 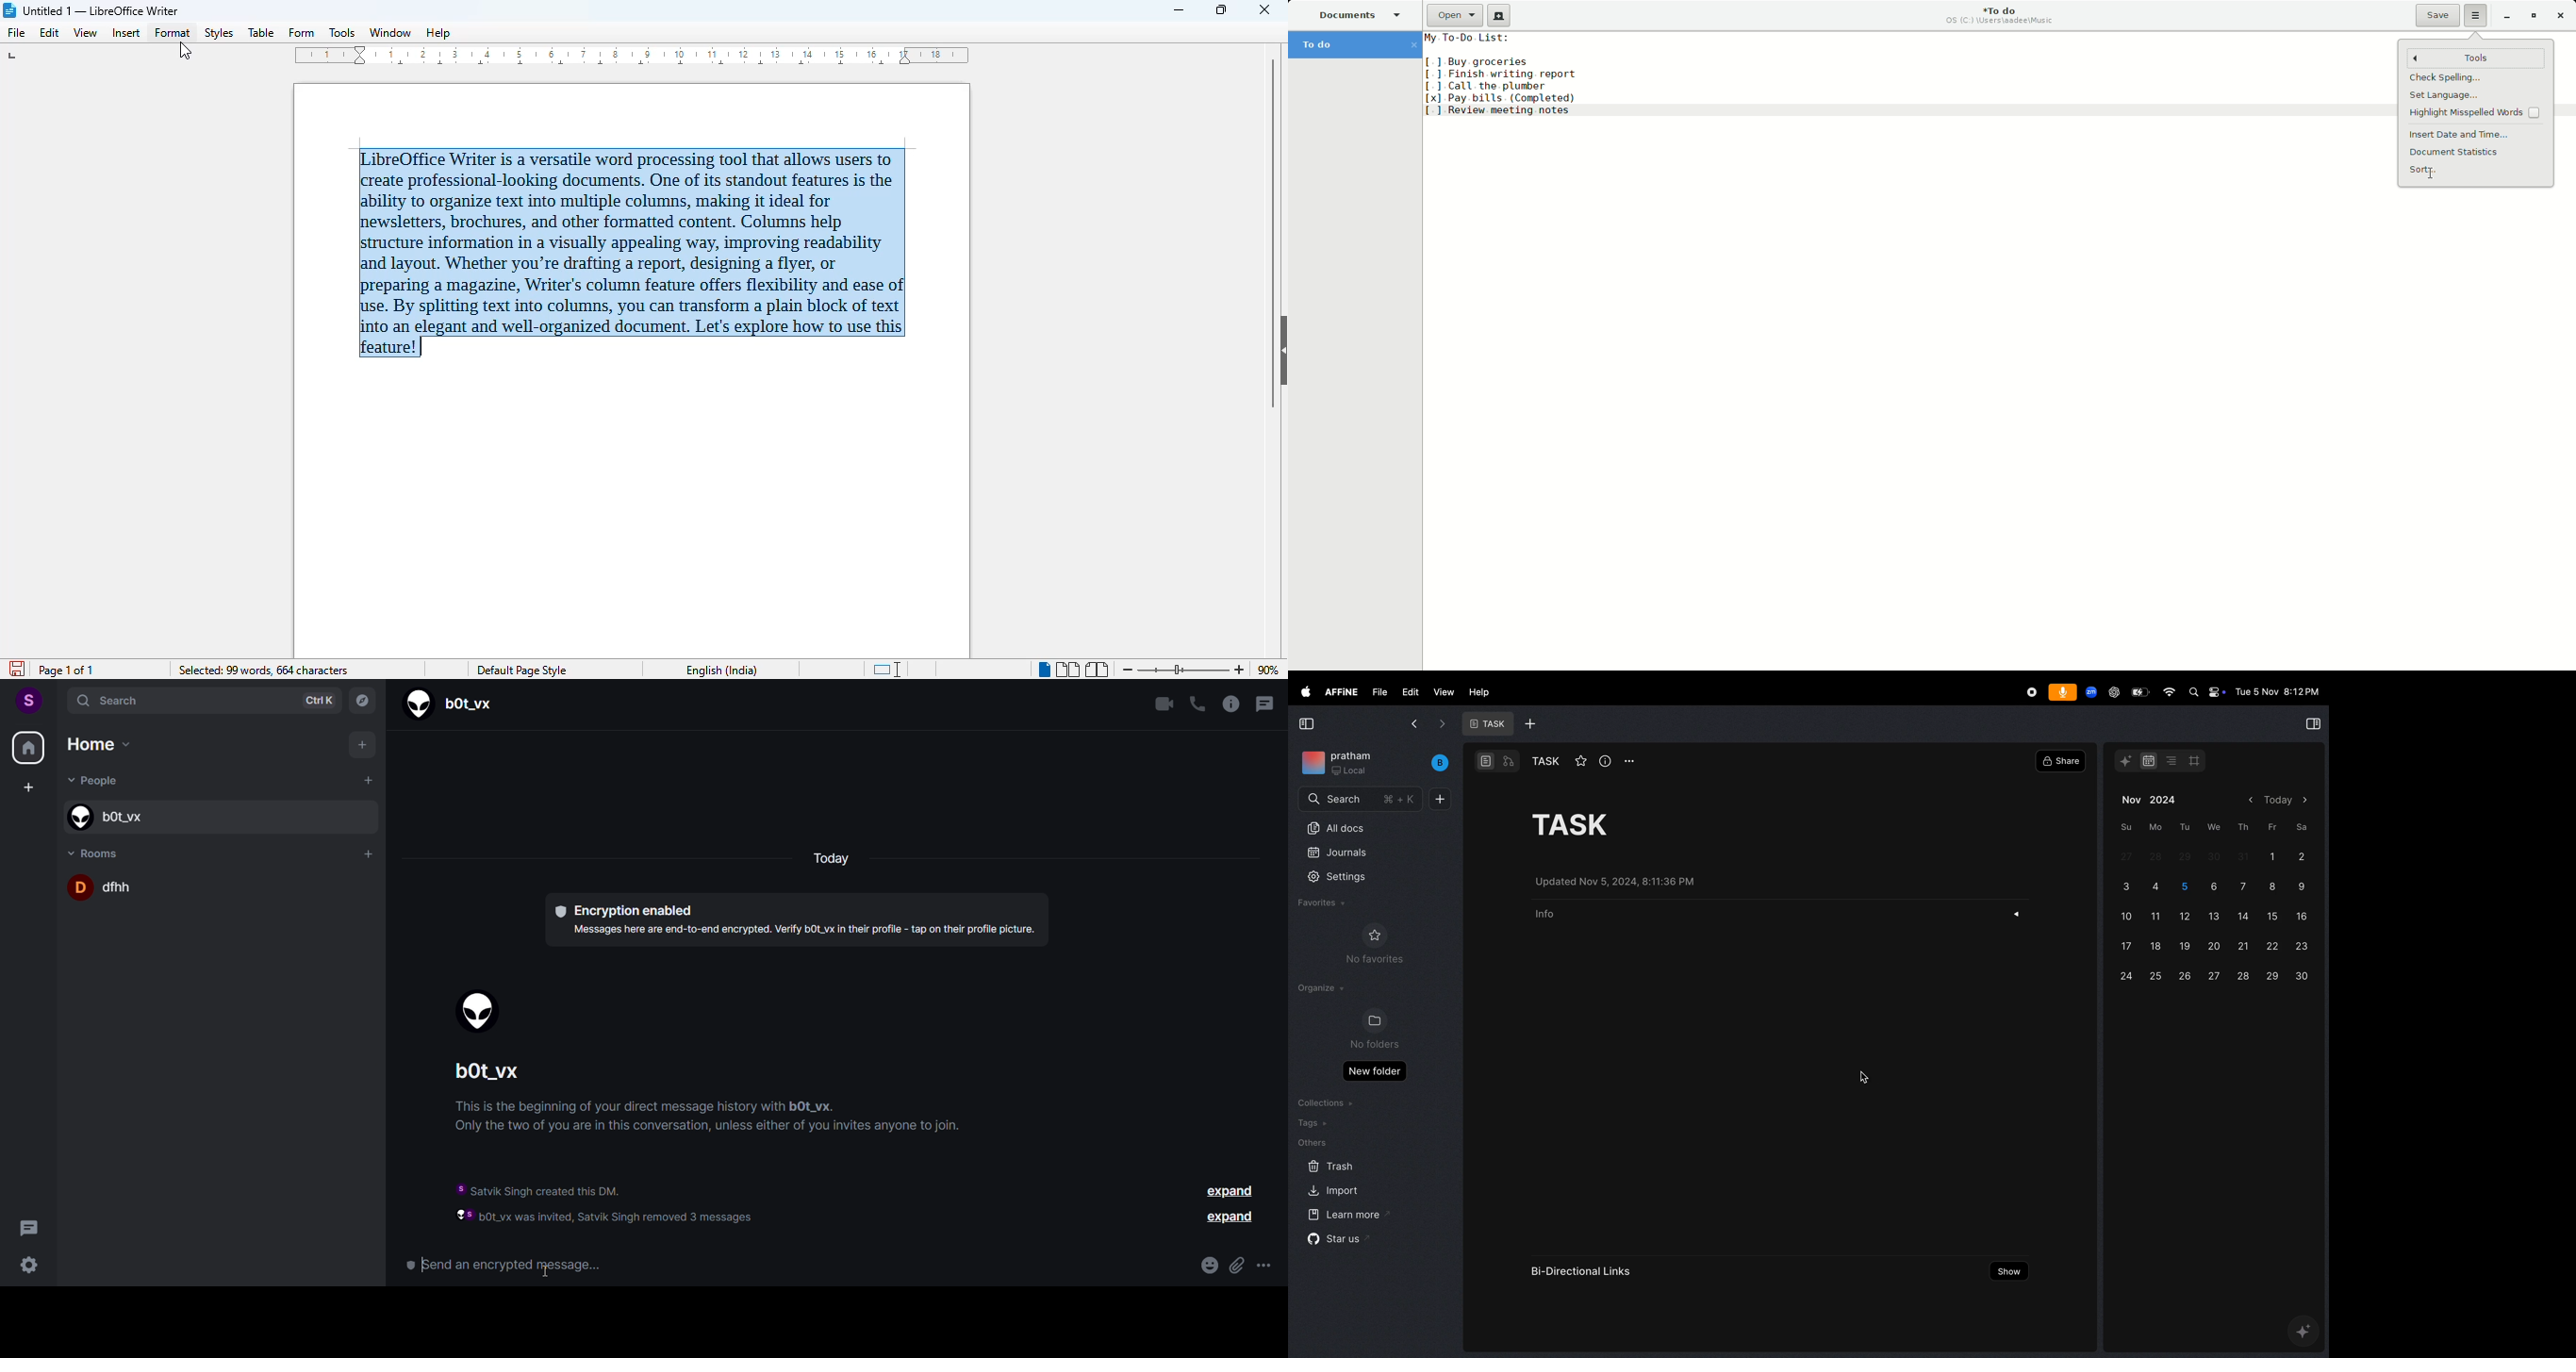 What do you see at coordinates (525, 671) in the screenshot?
I see `Default page style` at bounding box center [525, 671].